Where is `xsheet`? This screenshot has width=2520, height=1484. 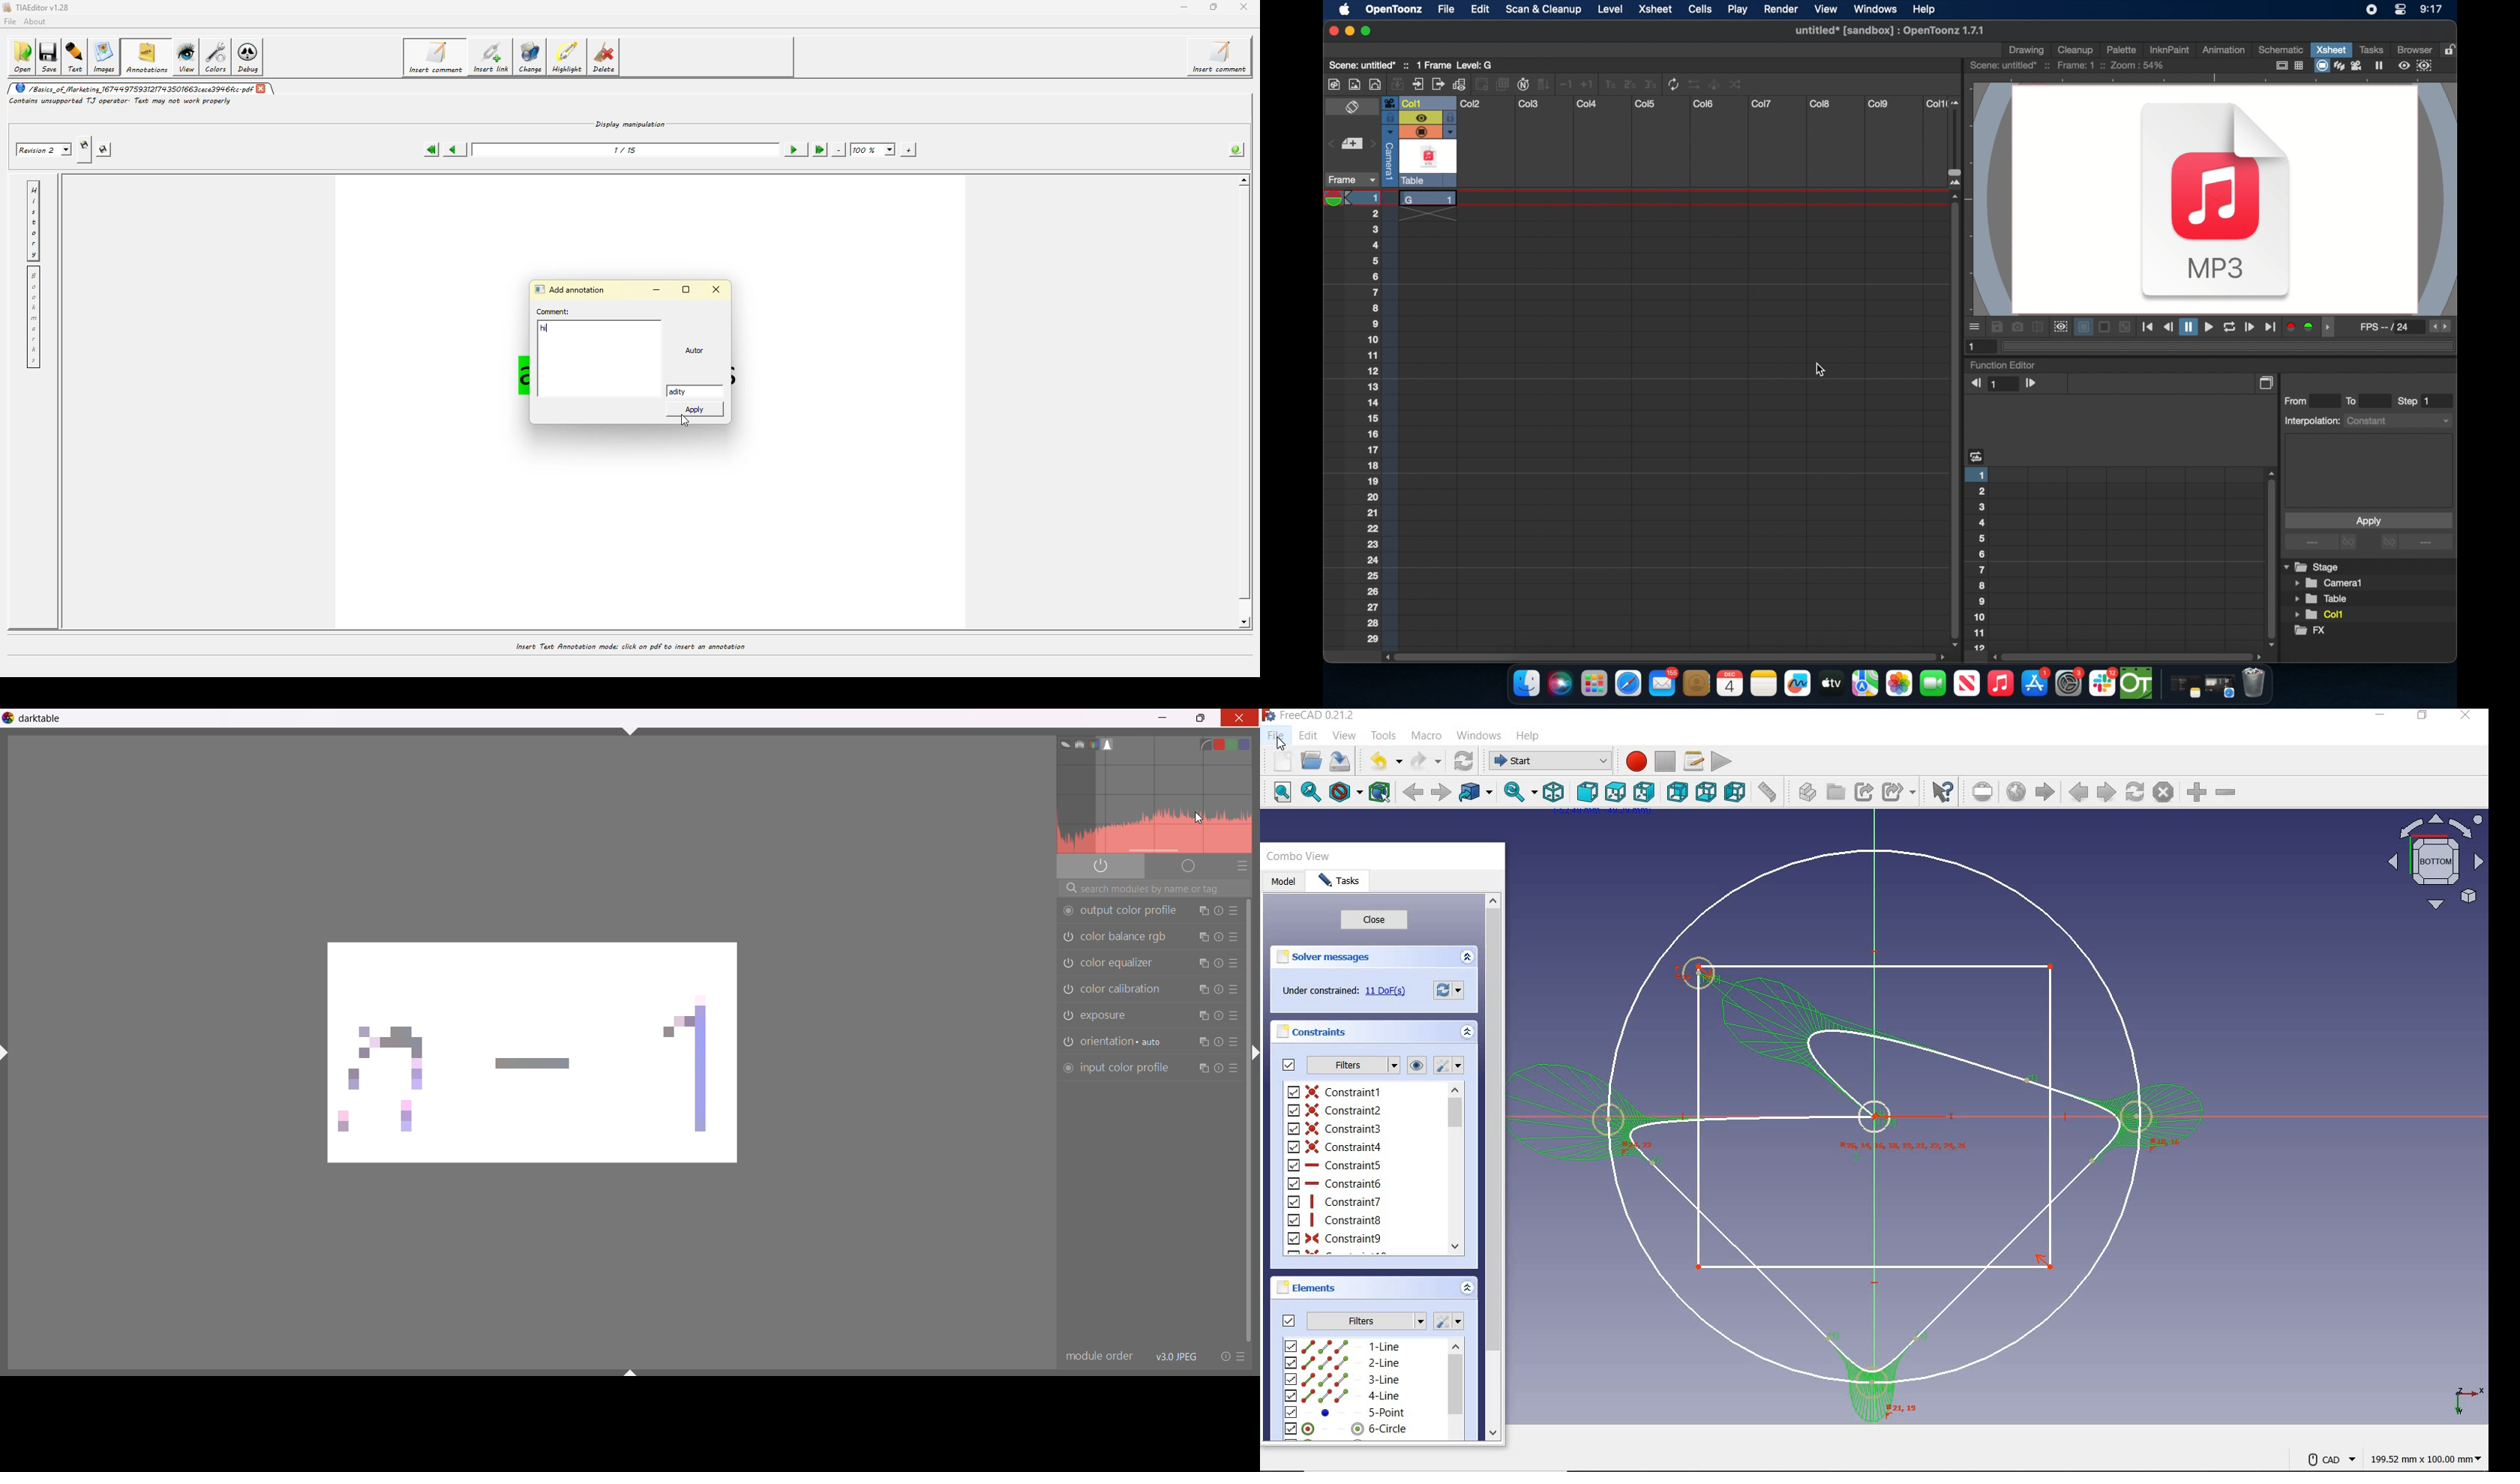 xsheet is located at coordinates (1656, 10).